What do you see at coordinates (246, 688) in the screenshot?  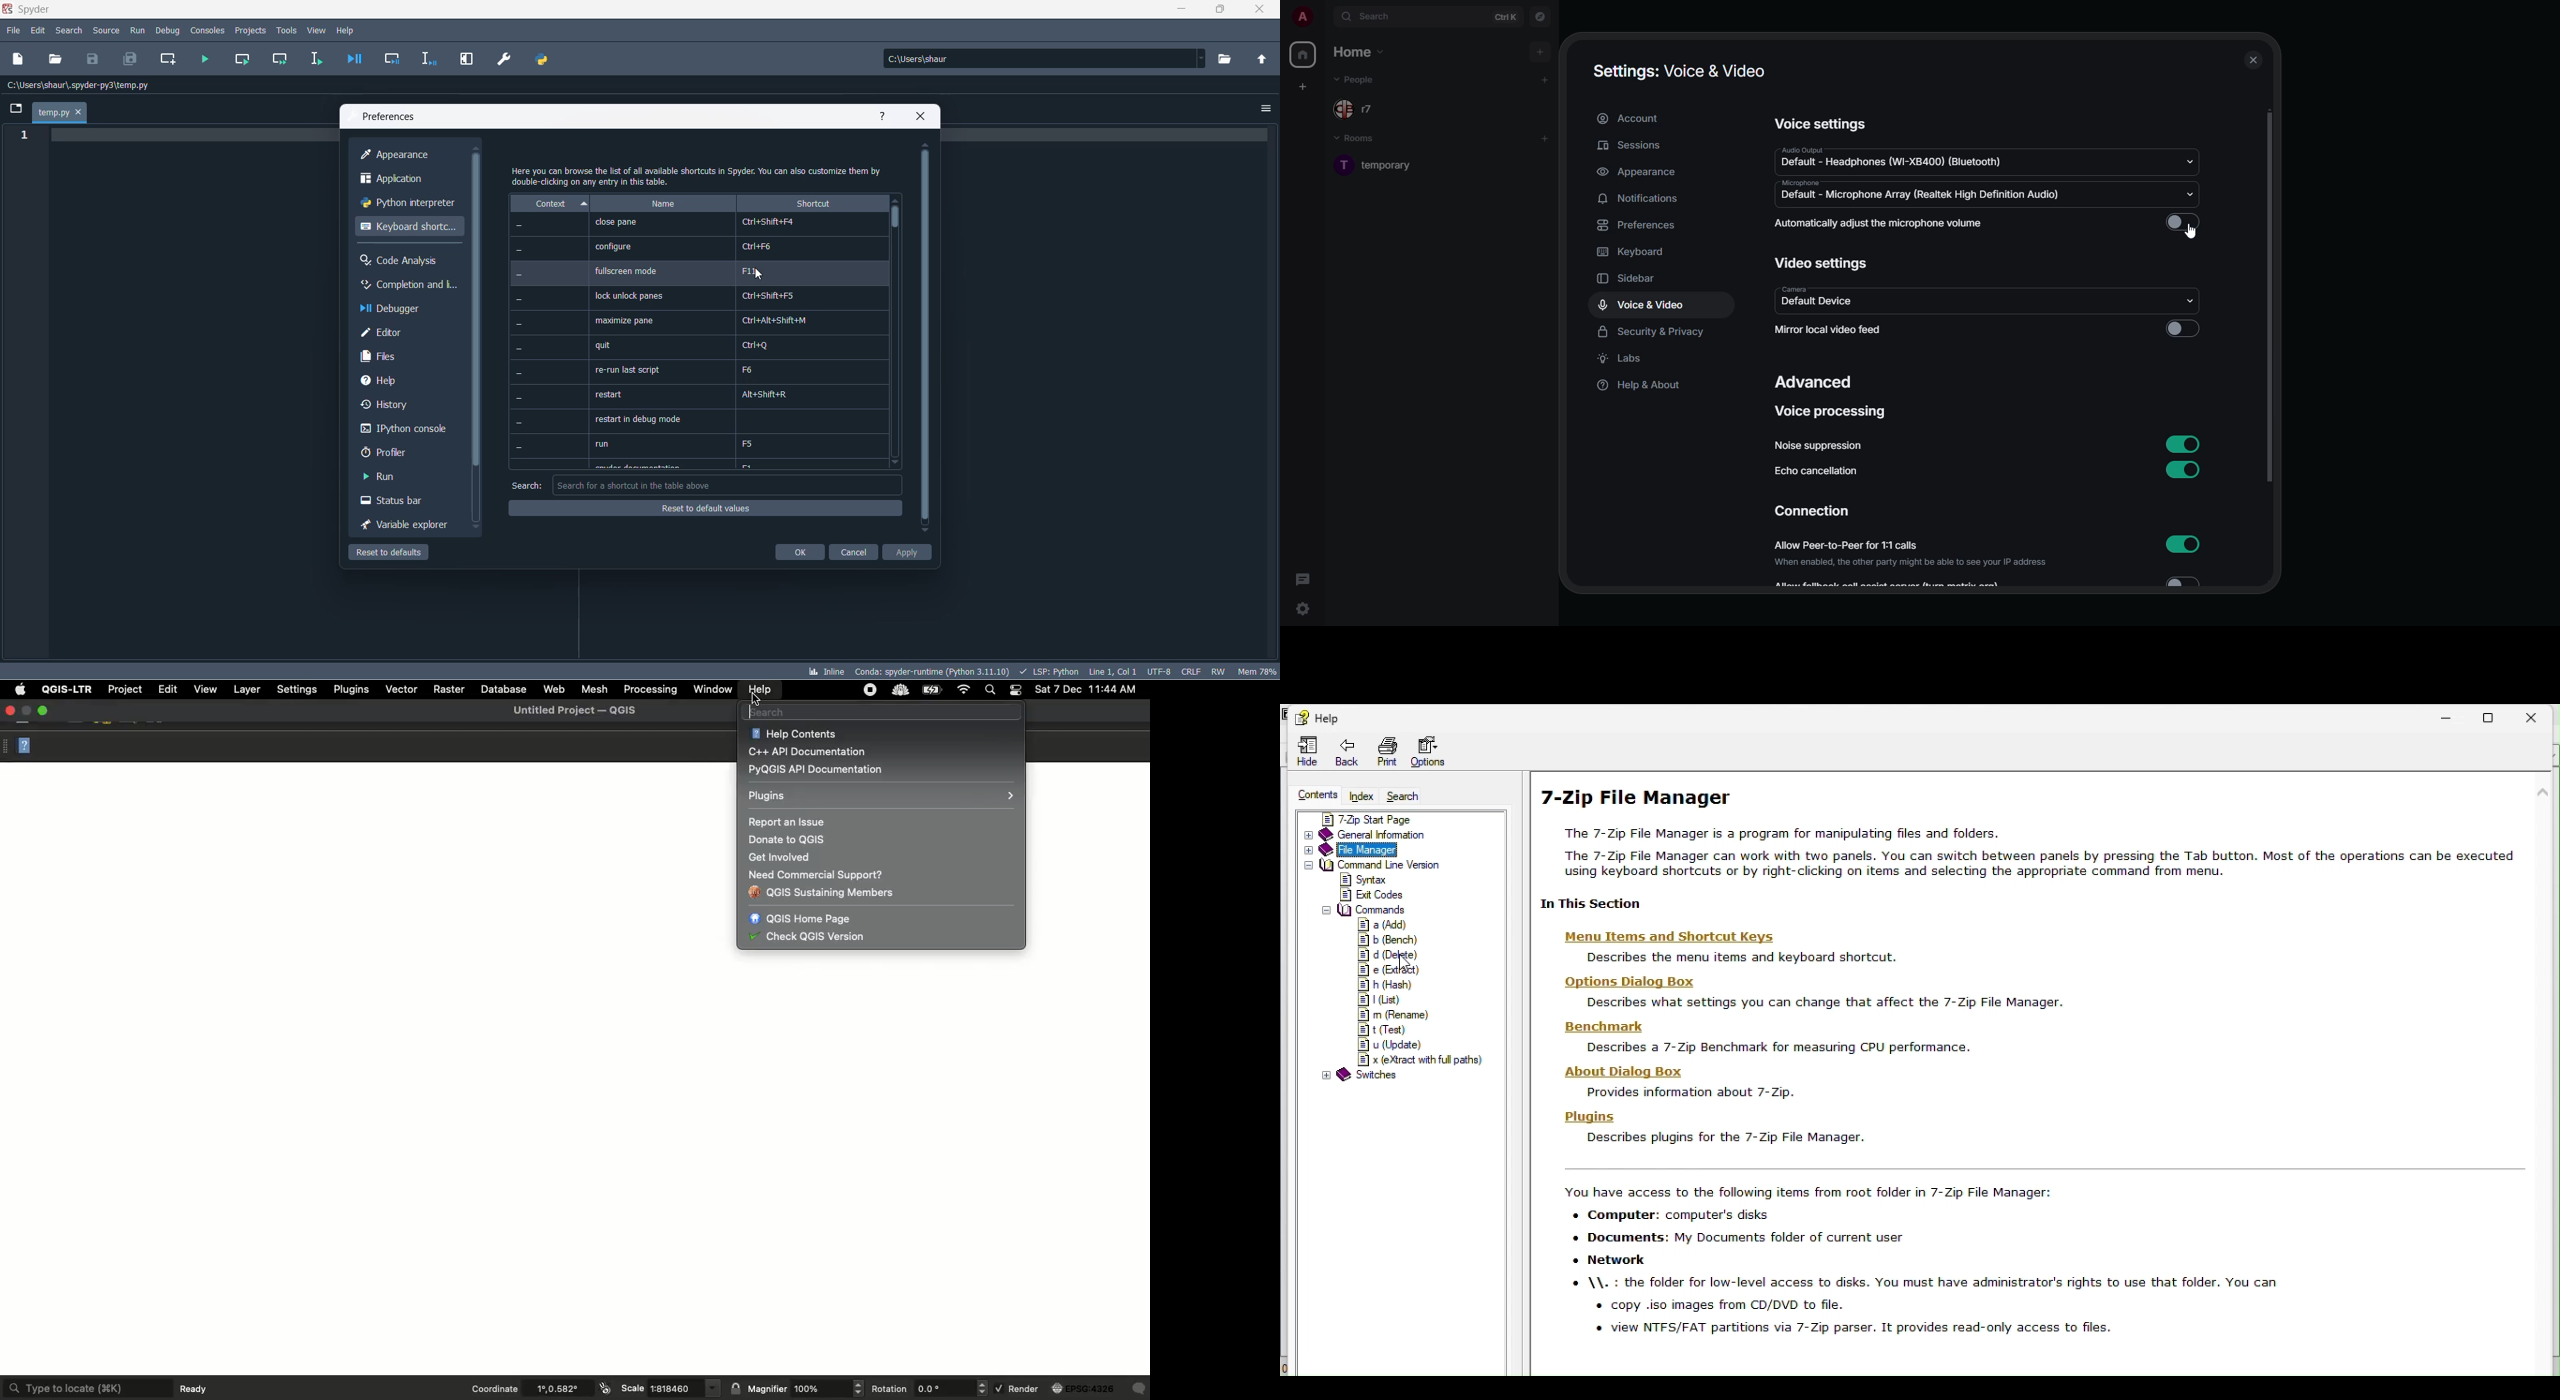 I see `Layer` at bounding box center [246, 688].